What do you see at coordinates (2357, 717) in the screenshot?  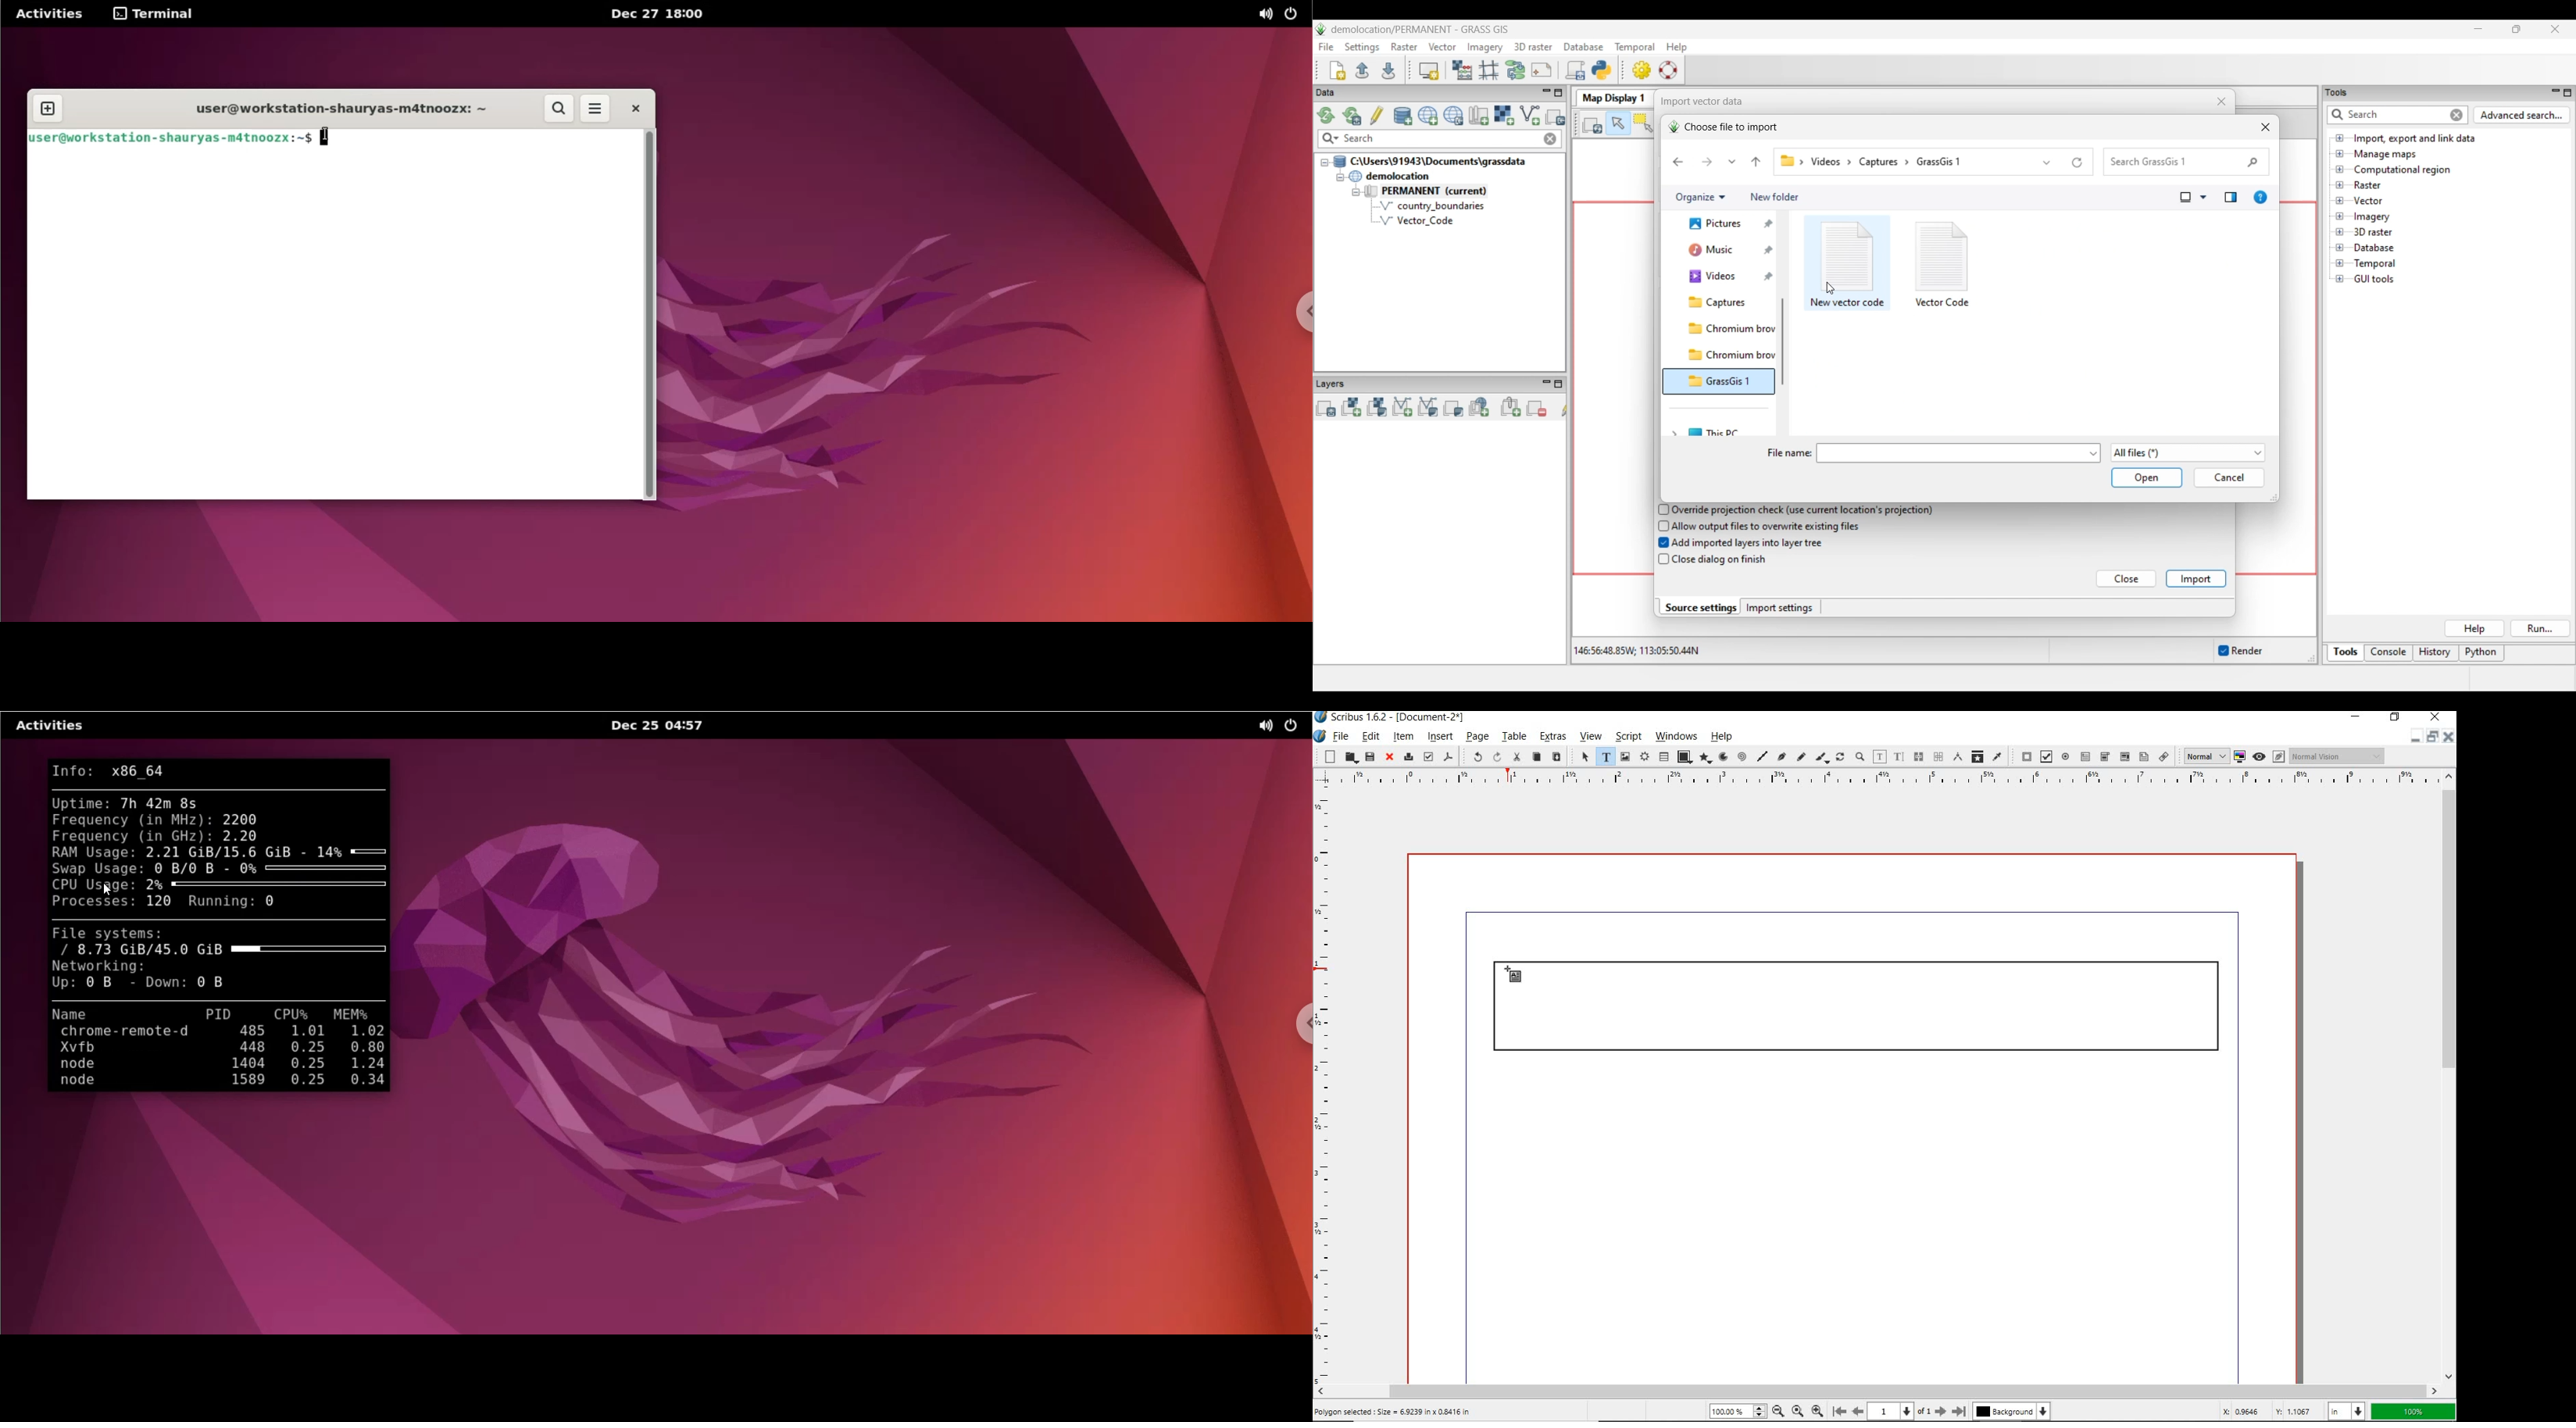 I see `minimize` at bounding box center [2357, 717].